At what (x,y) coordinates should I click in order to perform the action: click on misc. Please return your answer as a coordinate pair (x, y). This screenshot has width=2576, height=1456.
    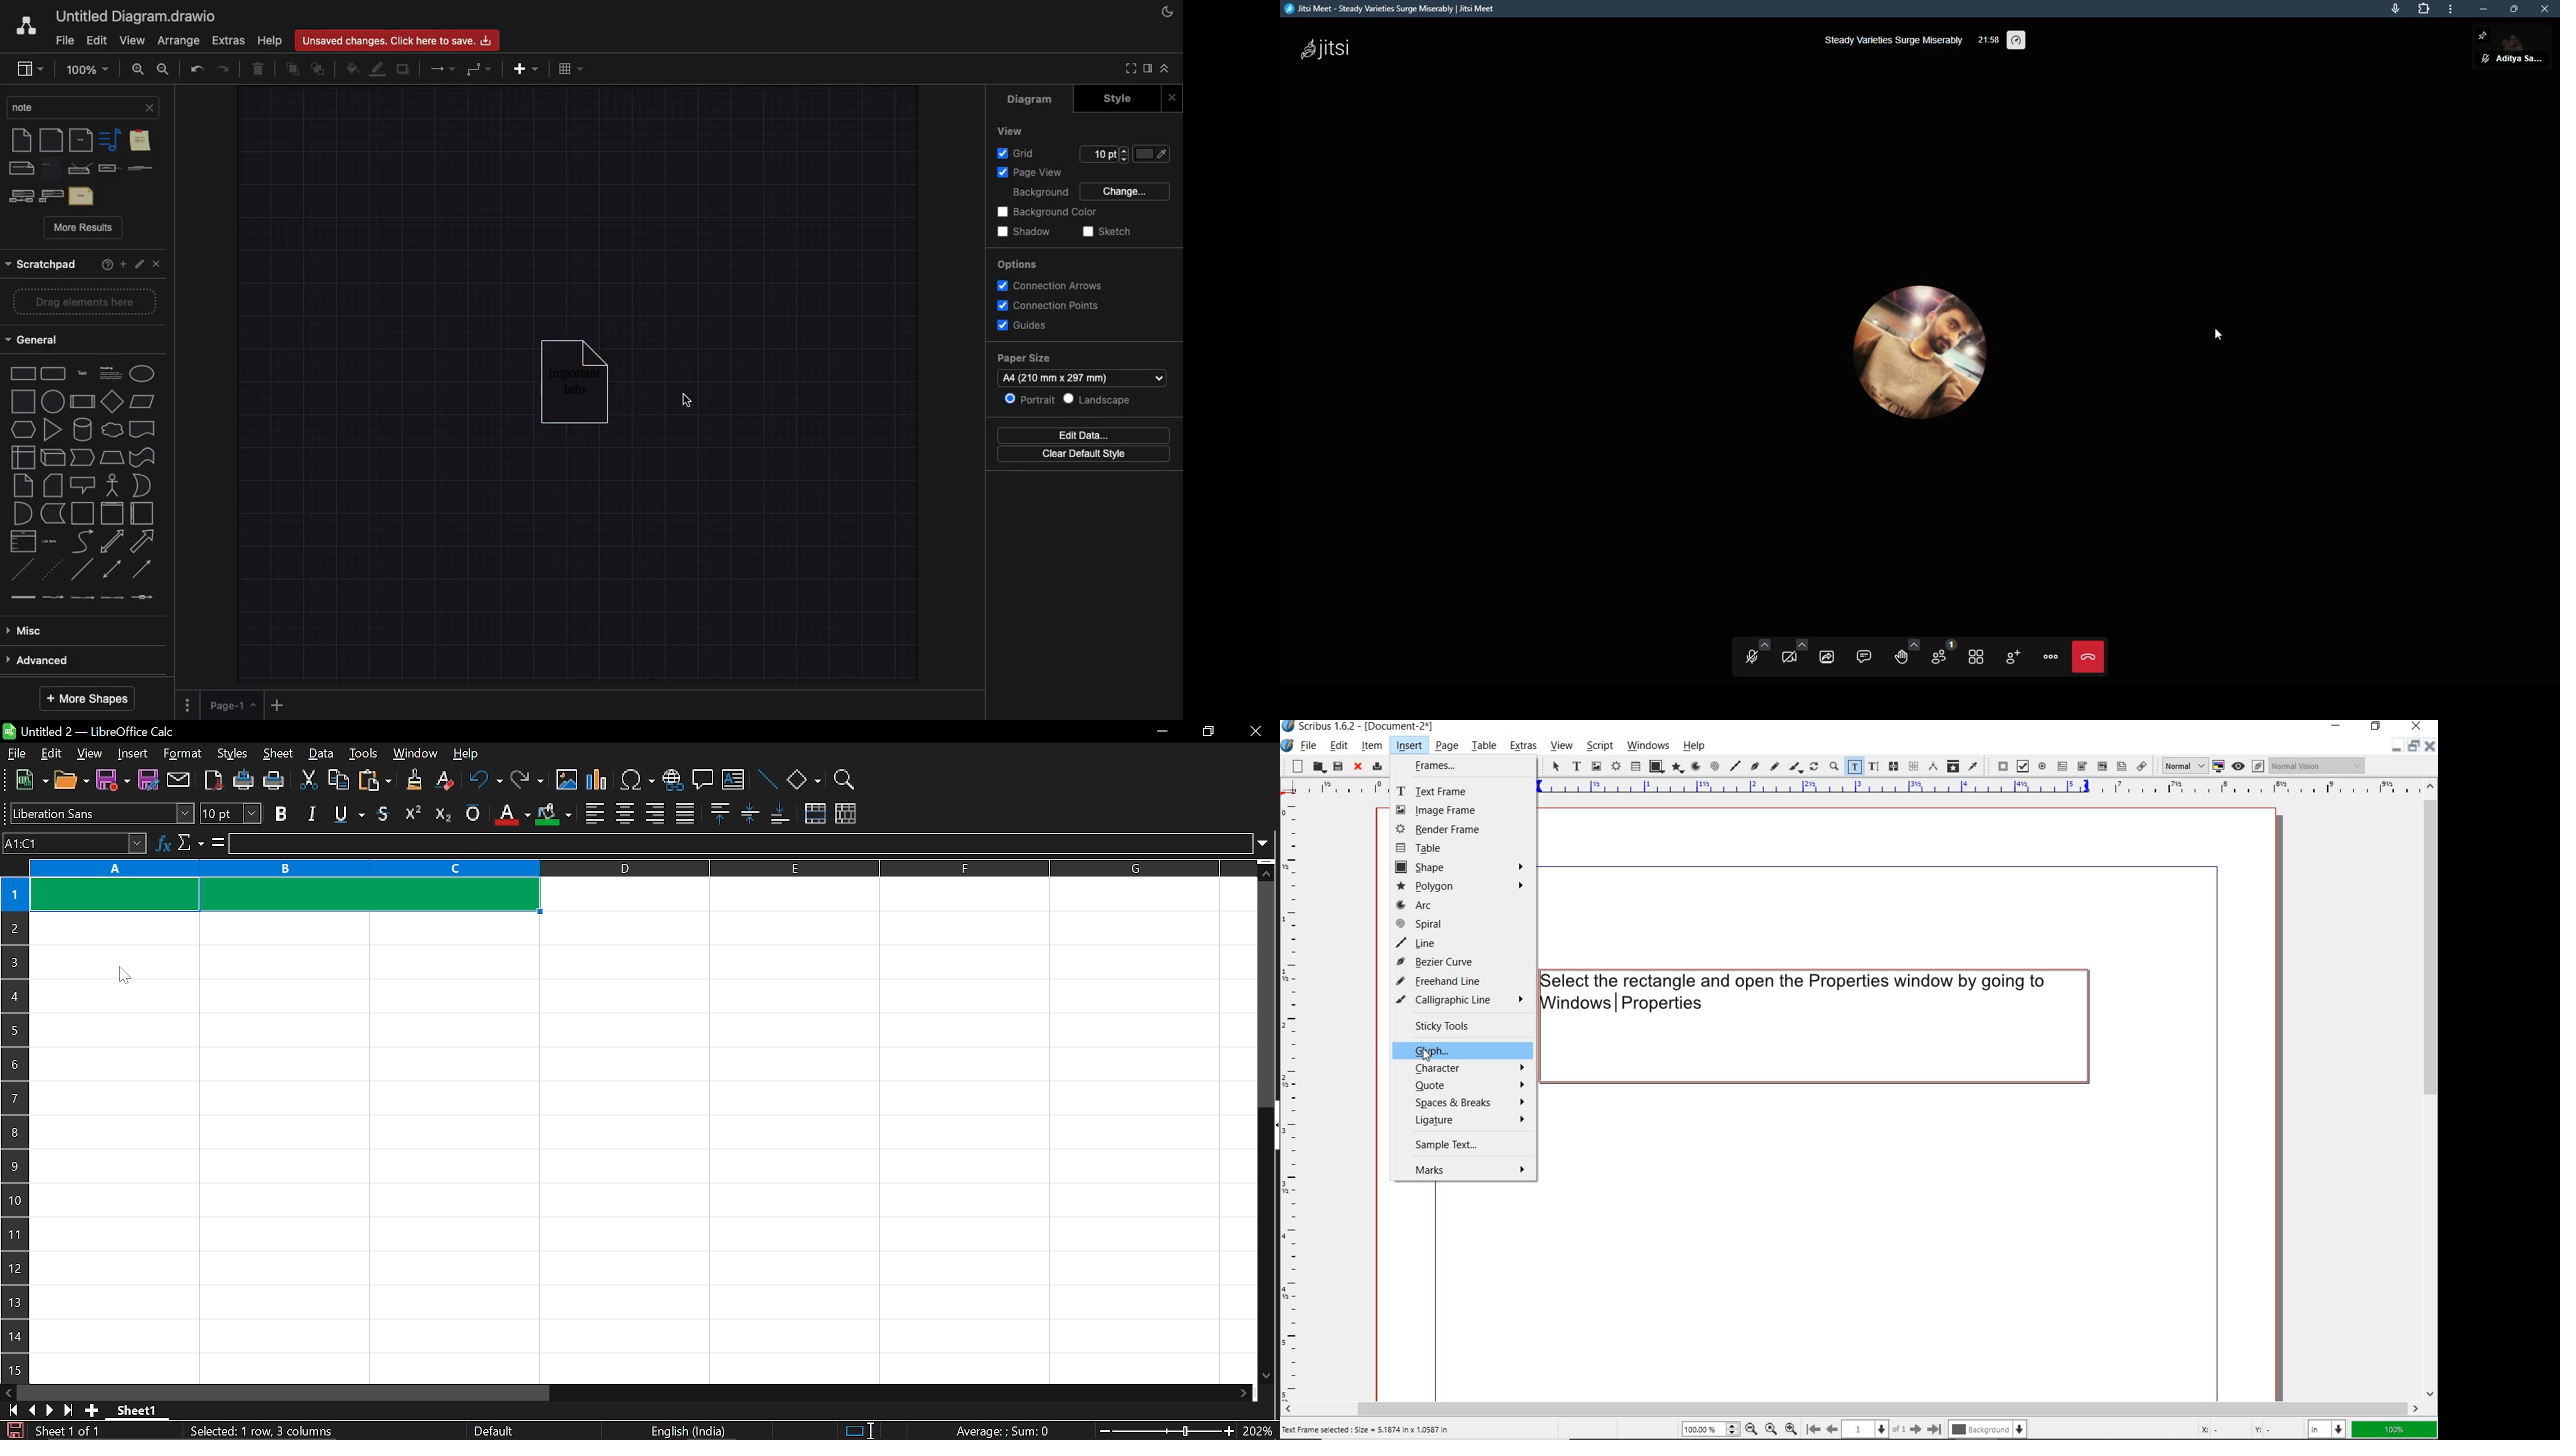
    Looking at the image, I should click on (77, 630).